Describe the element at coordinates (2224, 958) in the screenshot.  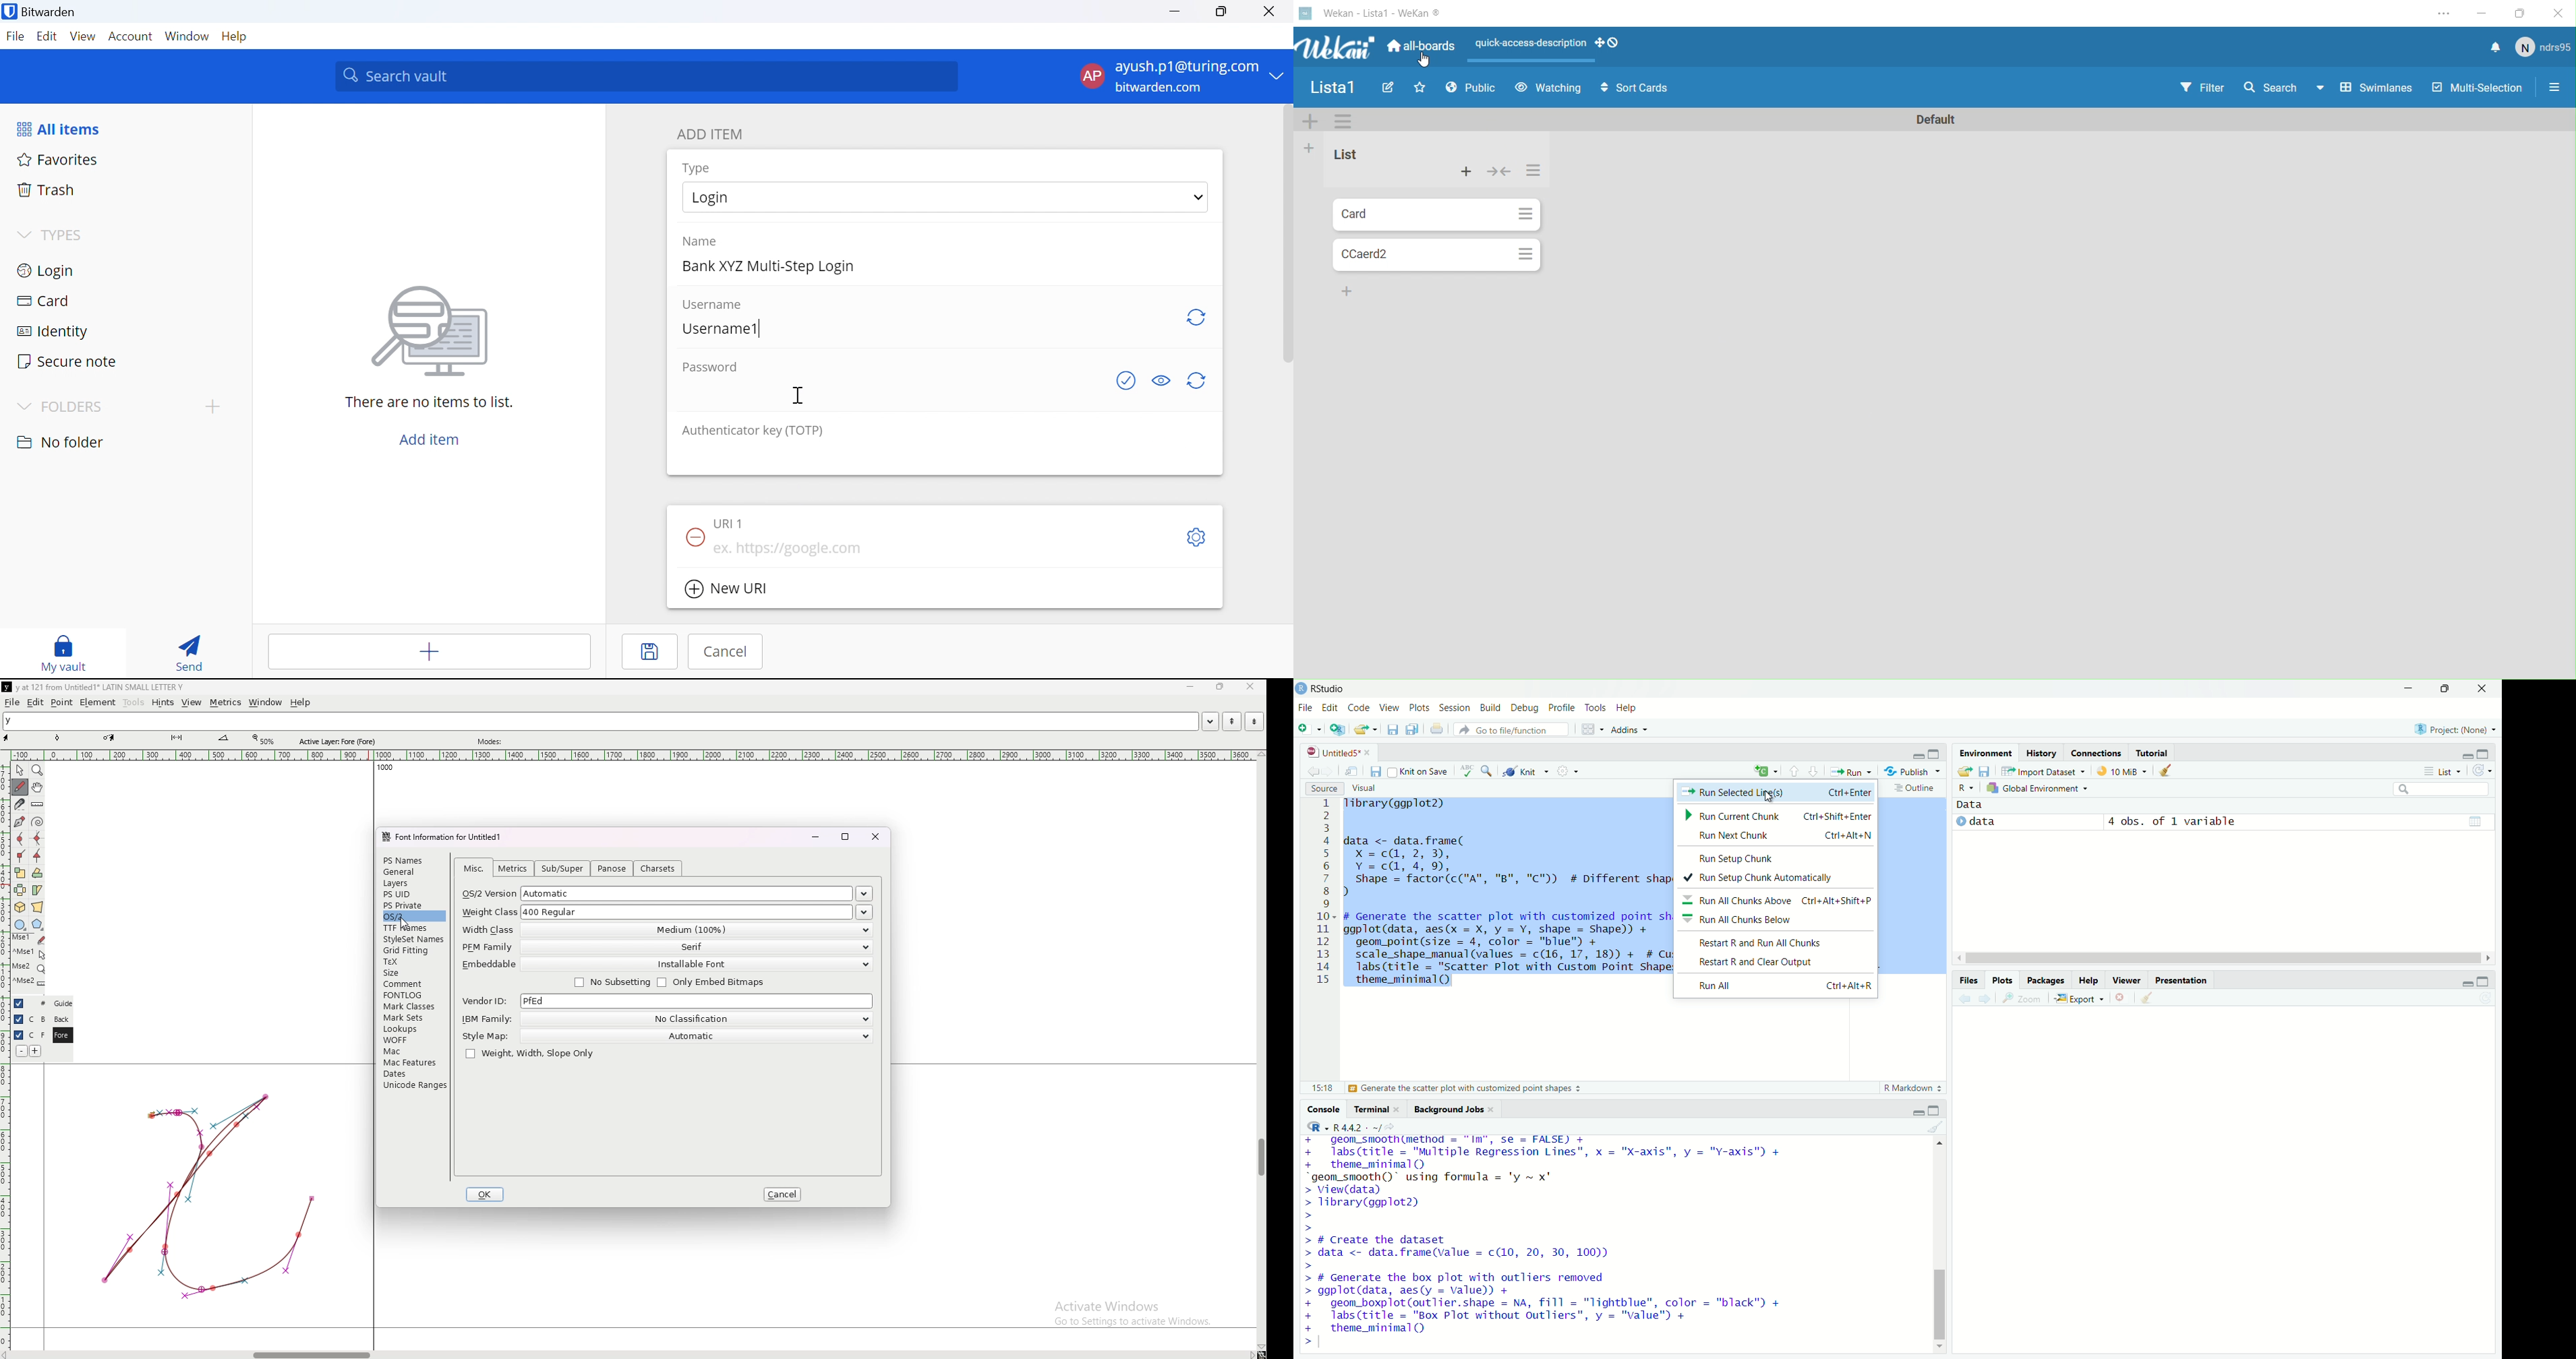
I see `horizontal scroll bar` at that location.